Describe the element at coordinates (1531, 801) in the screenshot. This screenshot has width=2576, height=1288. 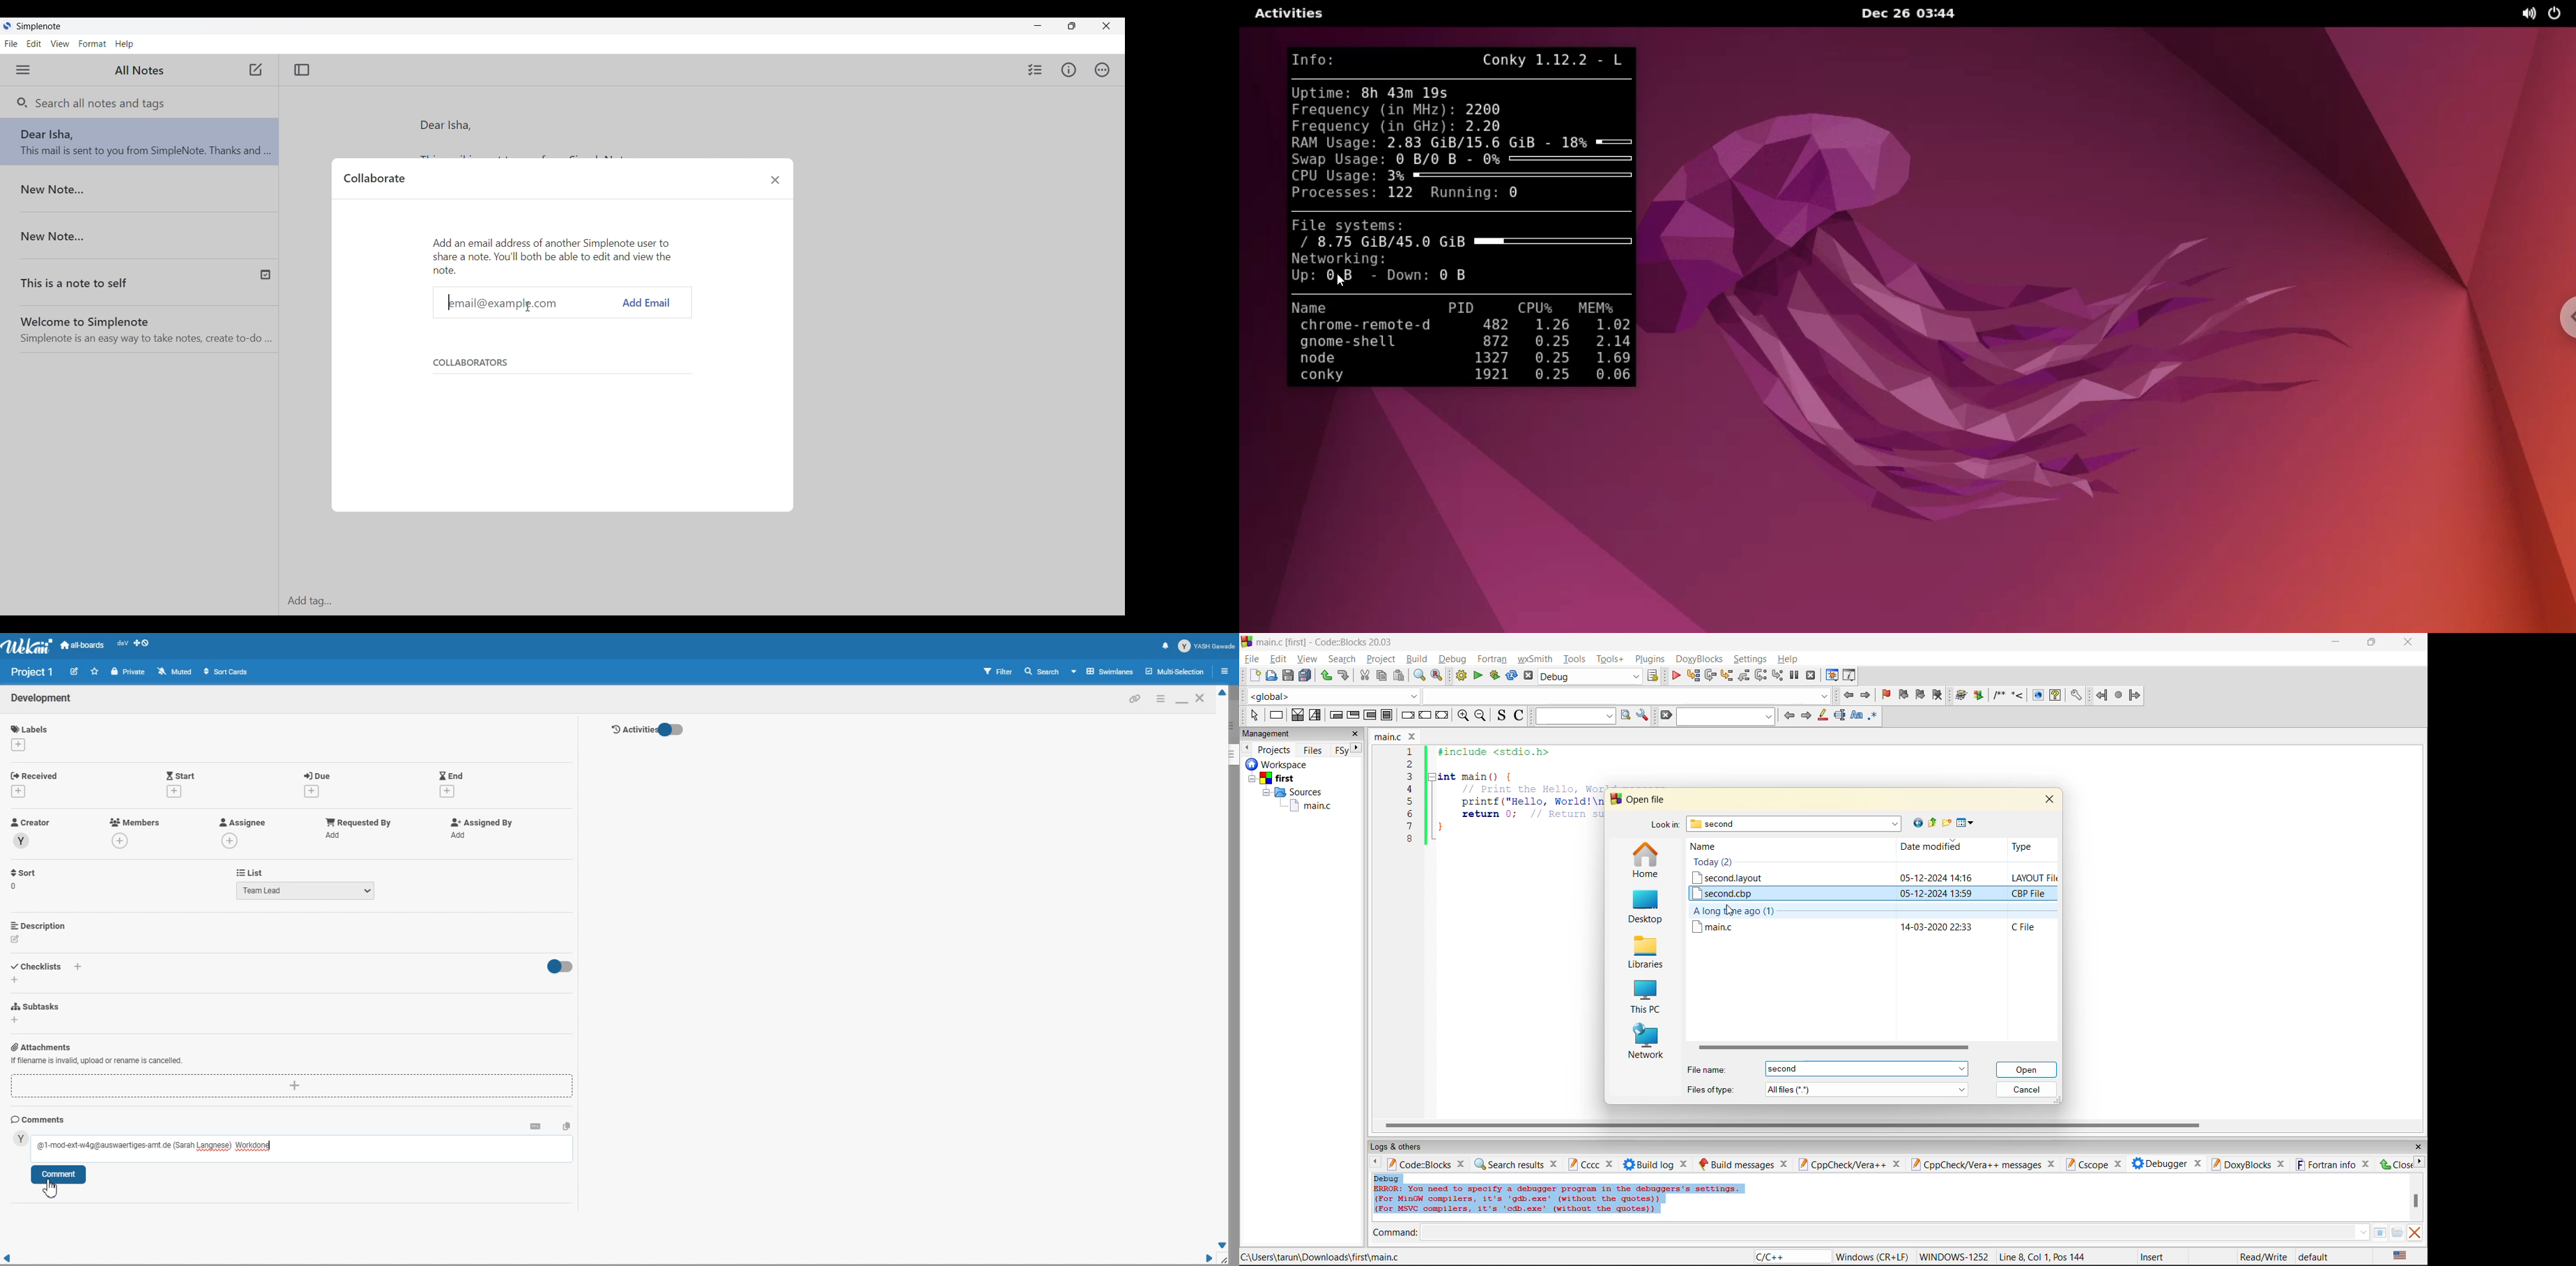
I see `printf("Hello, World!\n"` at that location.